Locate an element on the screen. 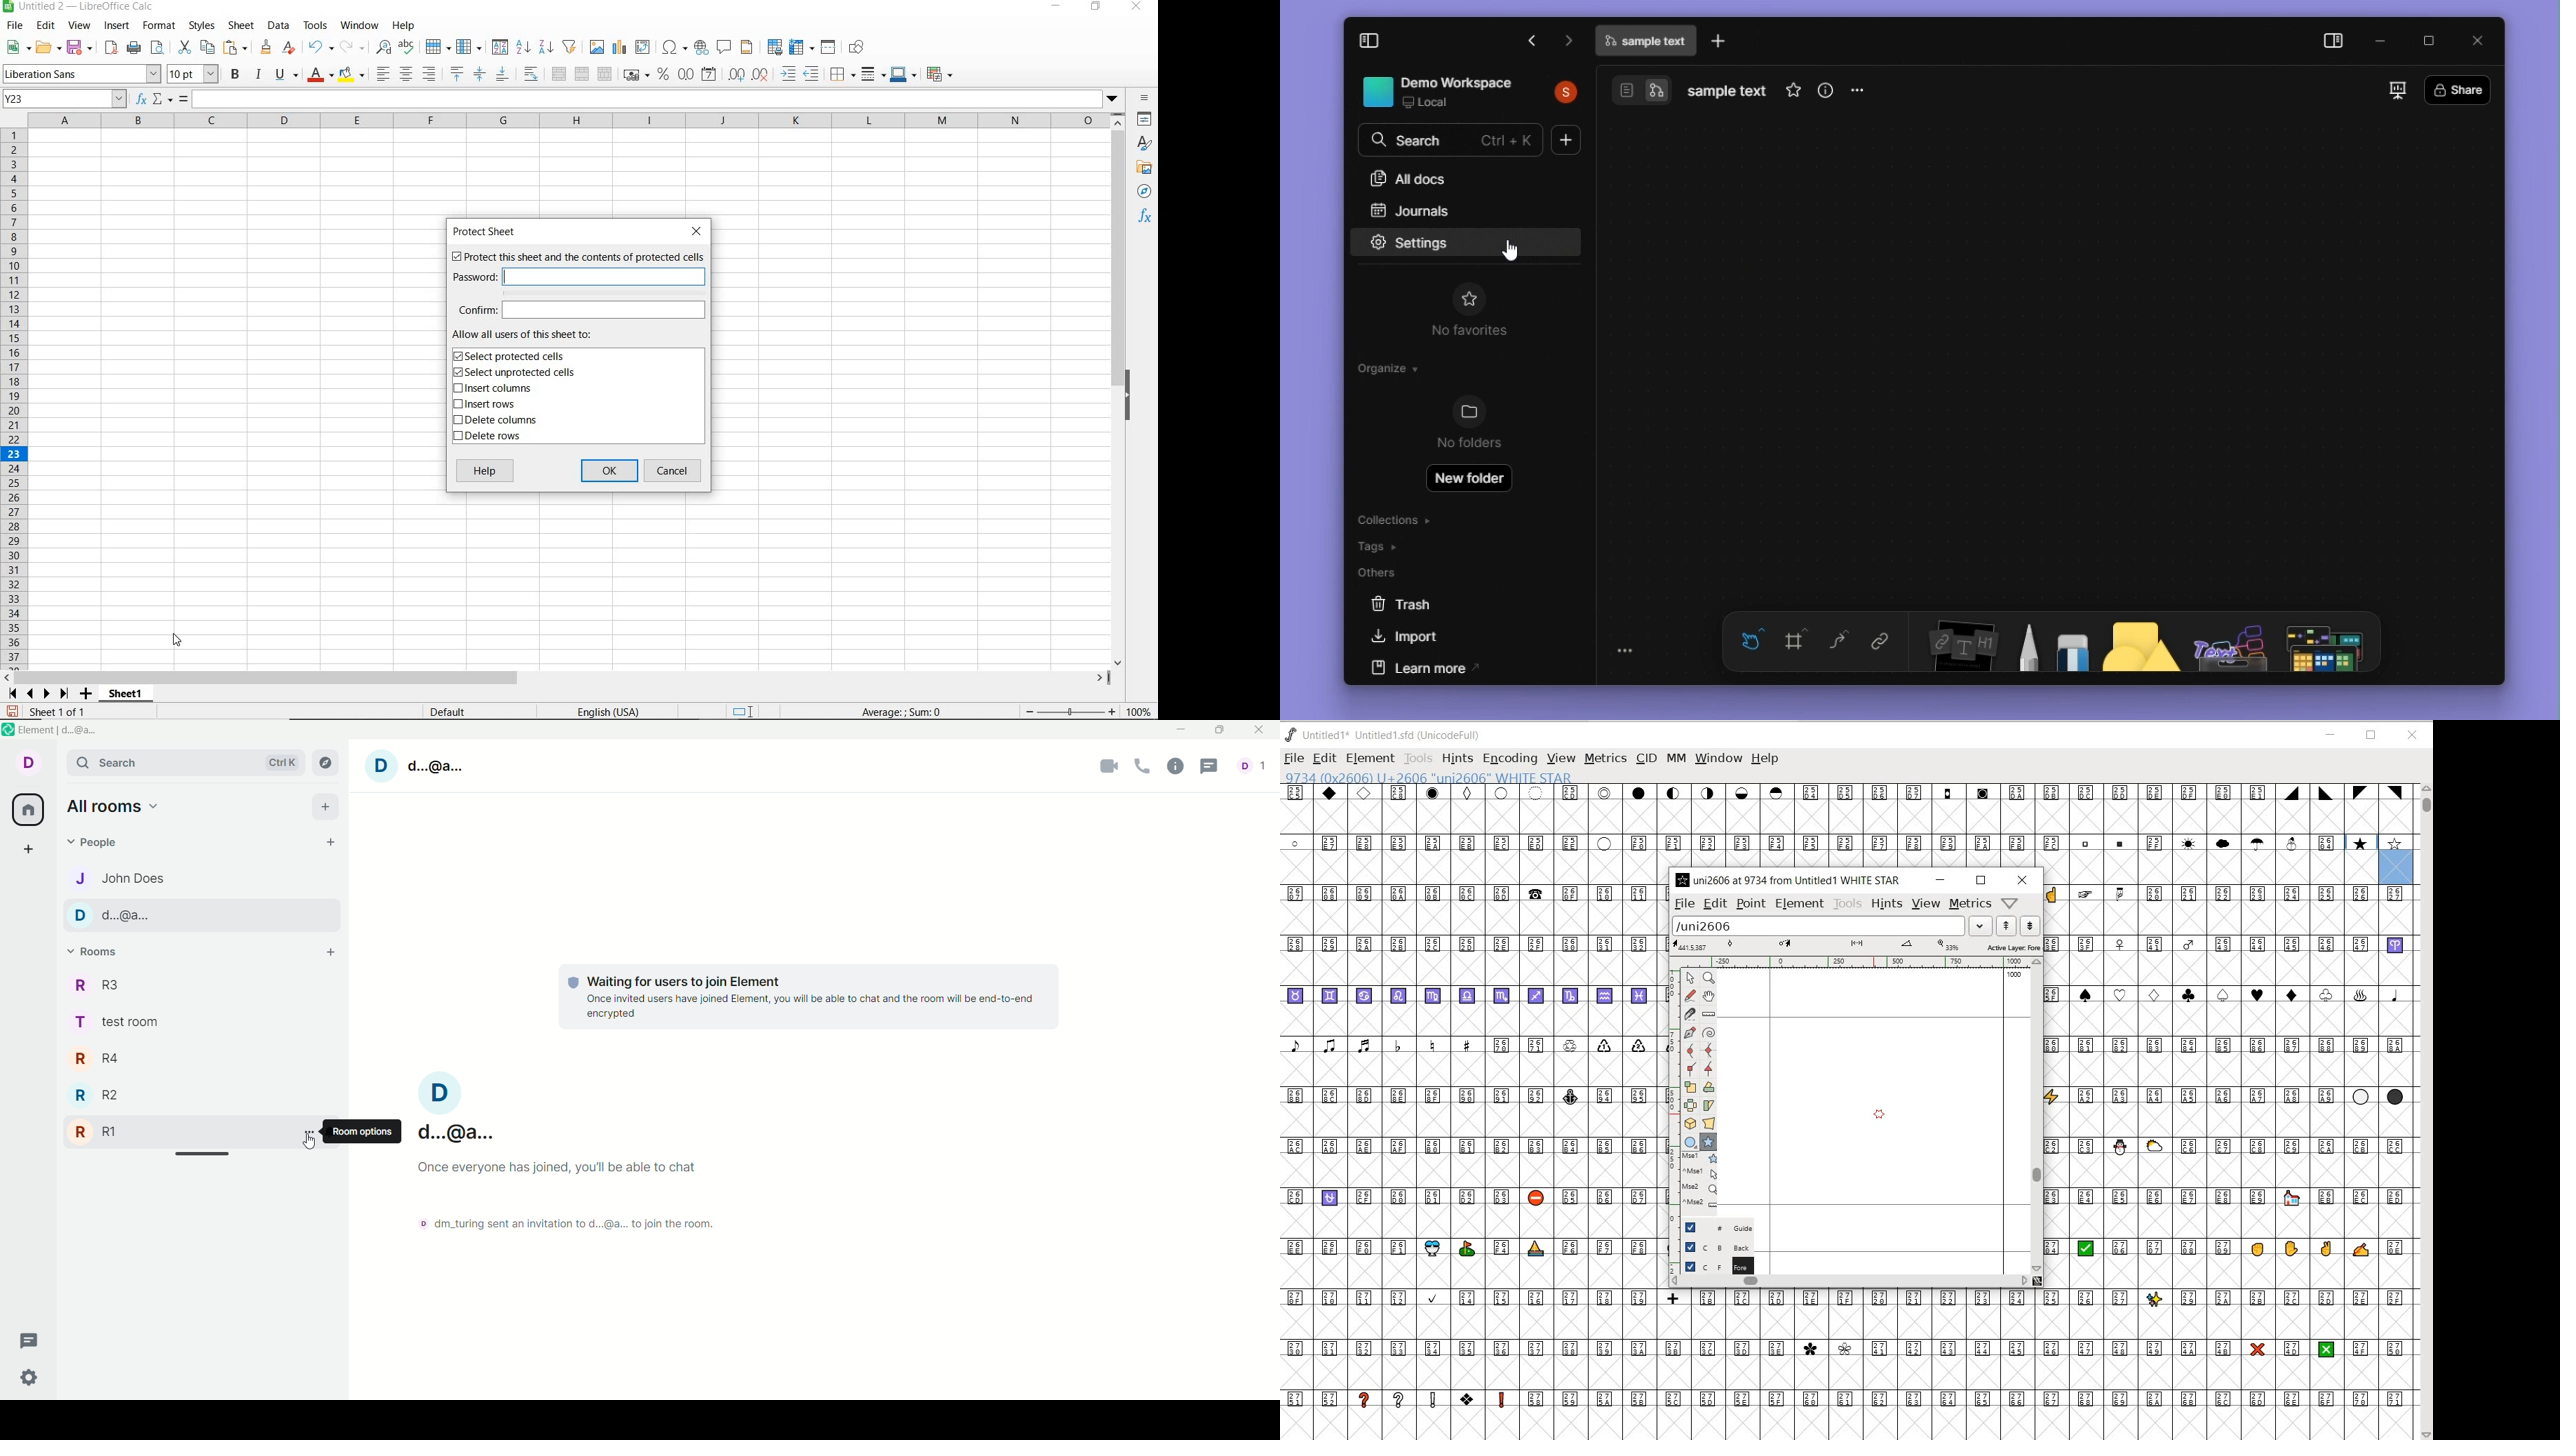 The image size is (2576, 1456). SELECT THE SELECTION is located at coordinates (1690, 1088).